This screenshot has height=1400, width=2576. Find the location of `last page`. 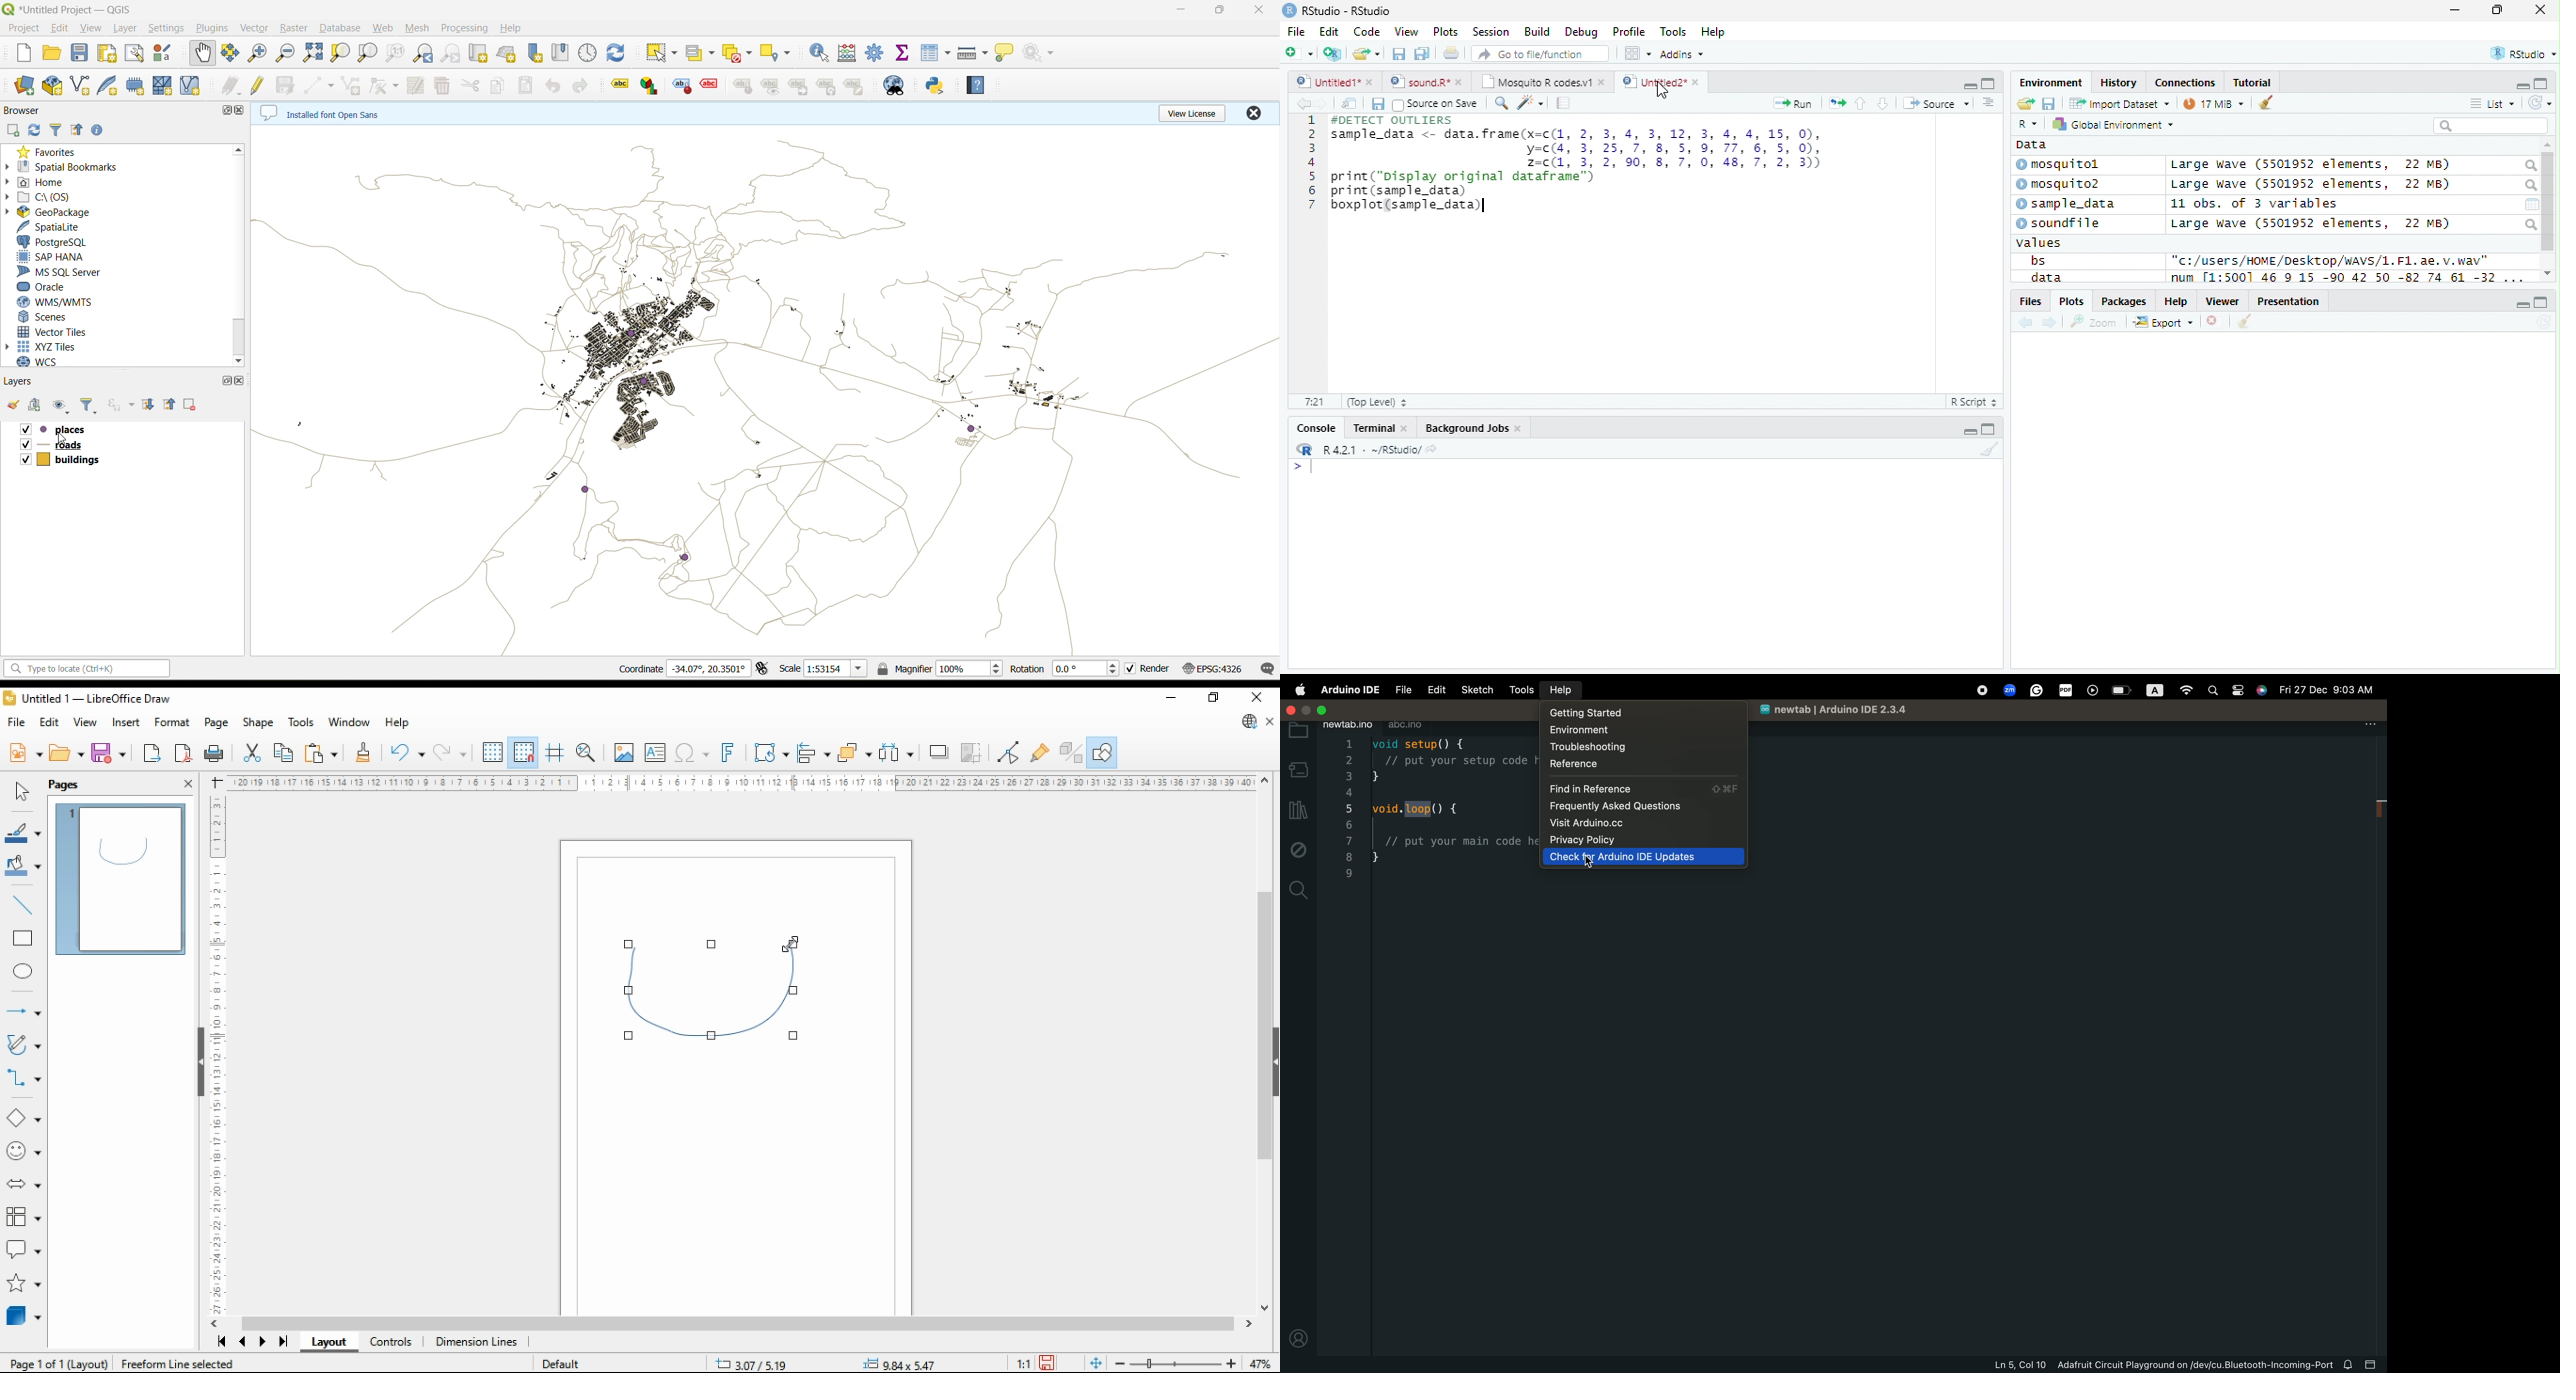

last page is located at coordinates (282, 1343).